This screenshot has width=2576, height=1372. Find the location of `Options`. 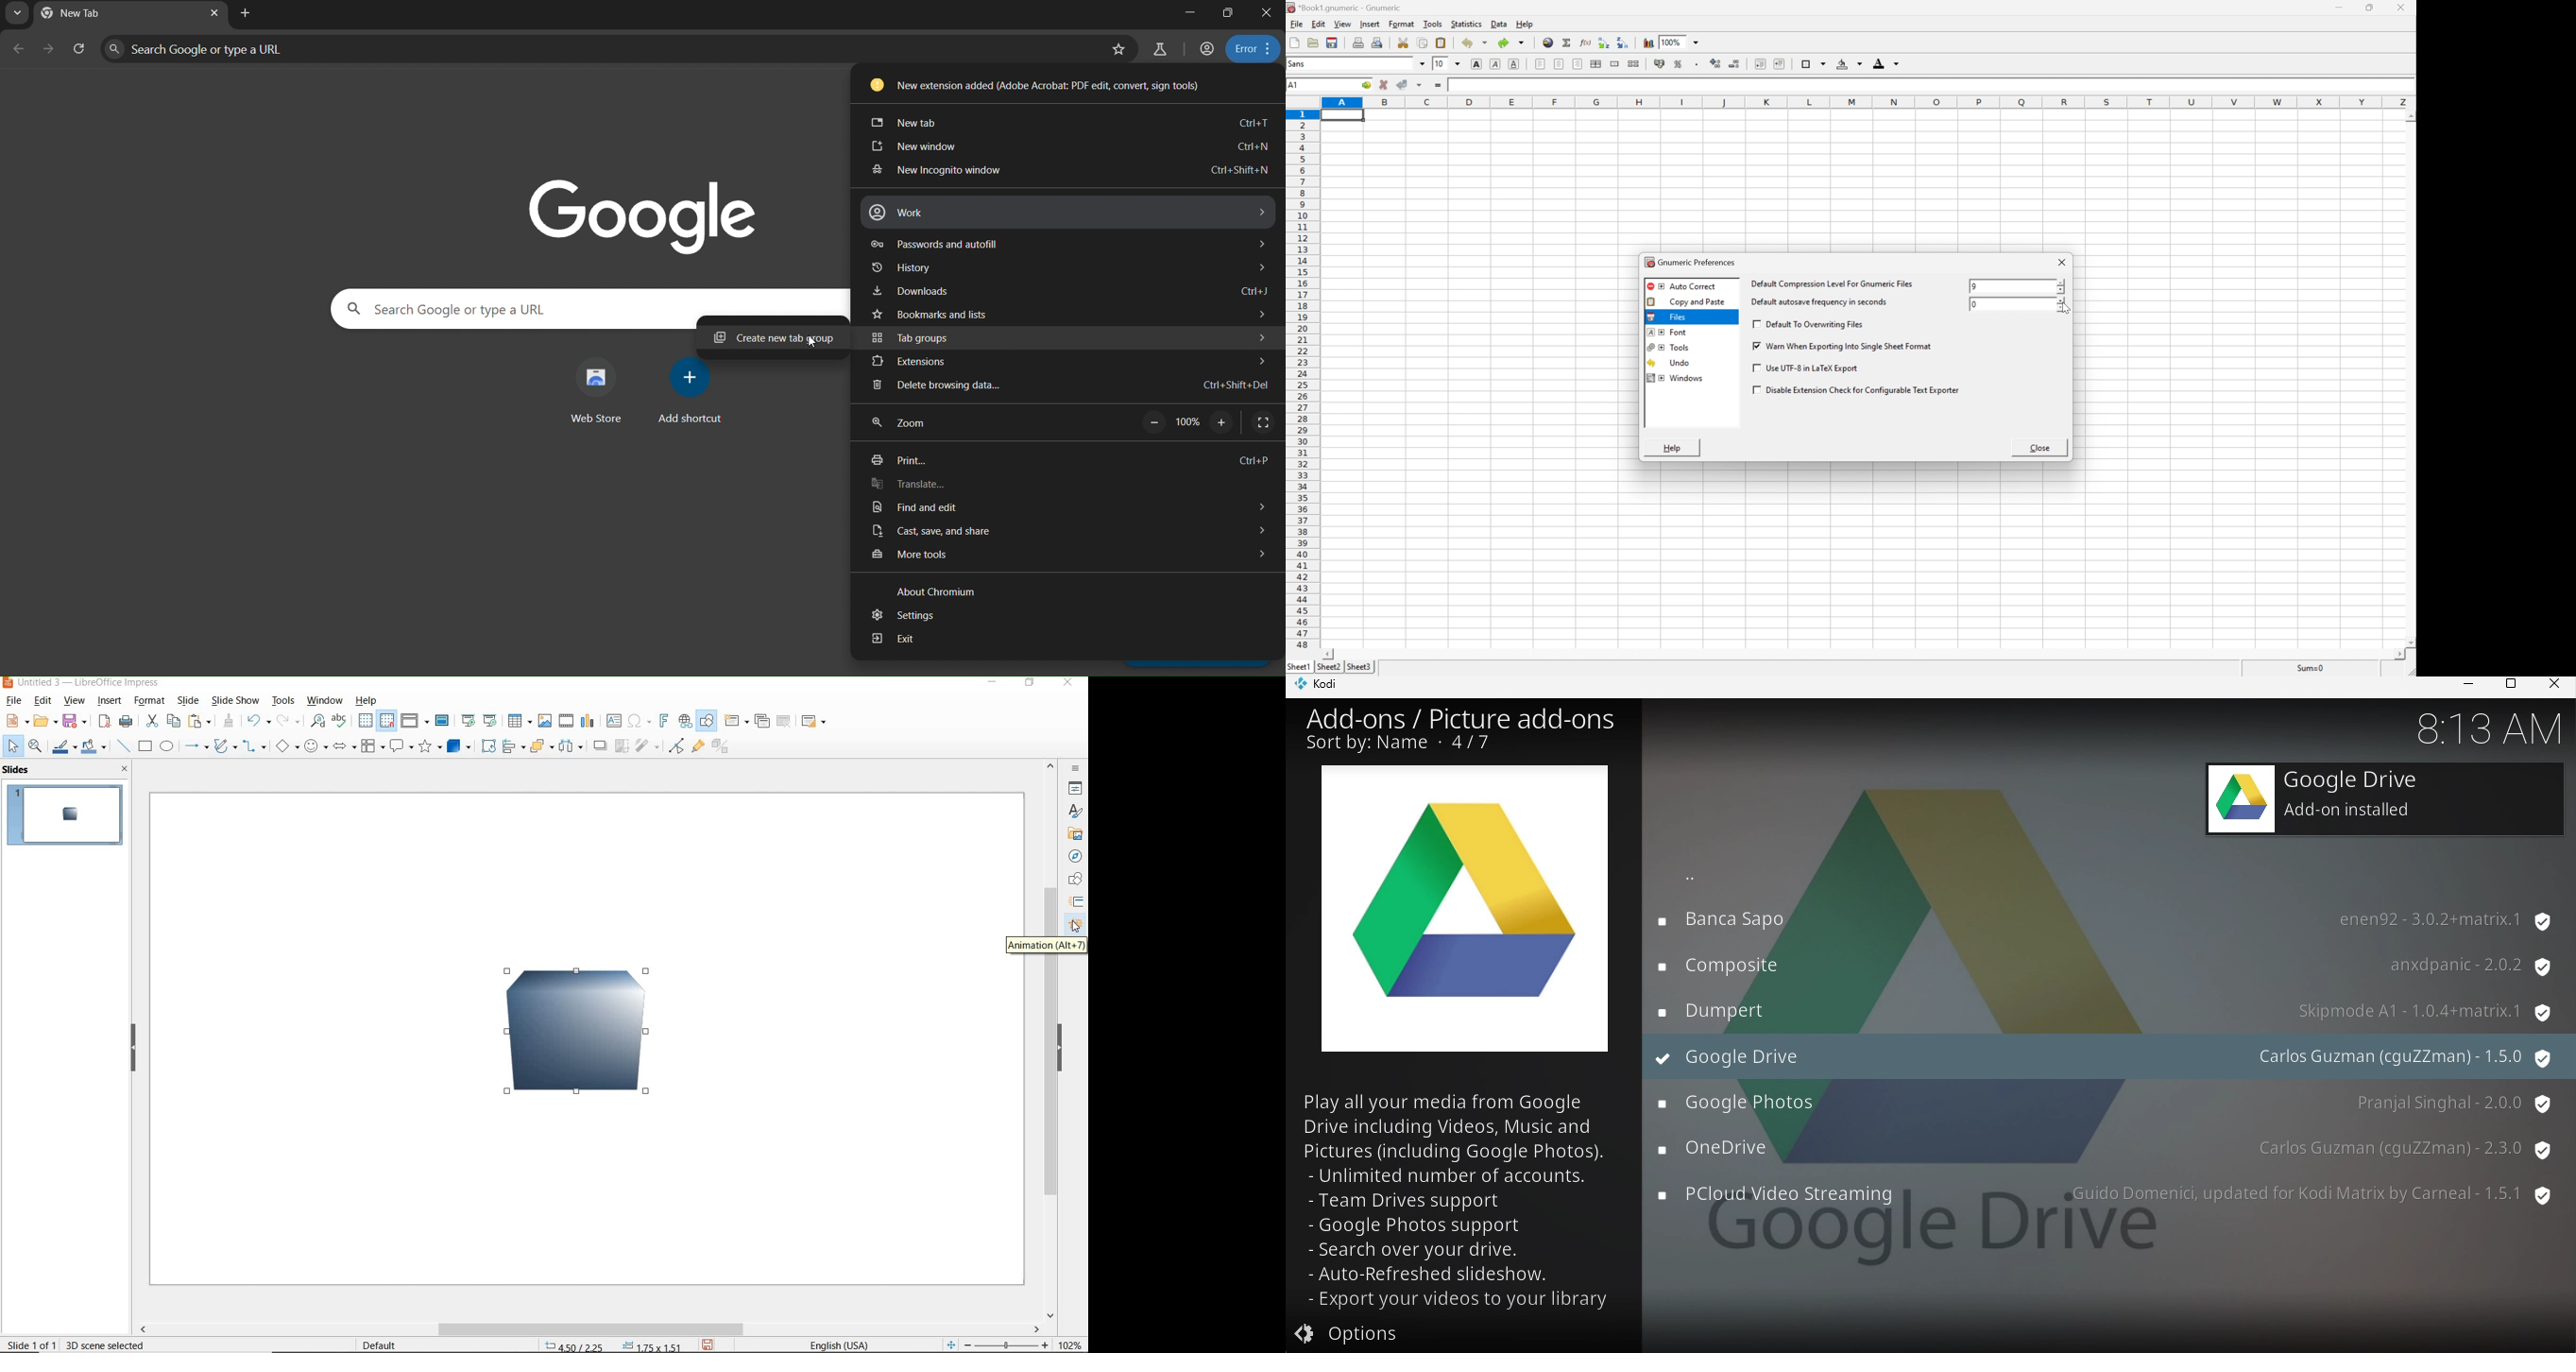

Options is located at coordinates (1456, 1333).